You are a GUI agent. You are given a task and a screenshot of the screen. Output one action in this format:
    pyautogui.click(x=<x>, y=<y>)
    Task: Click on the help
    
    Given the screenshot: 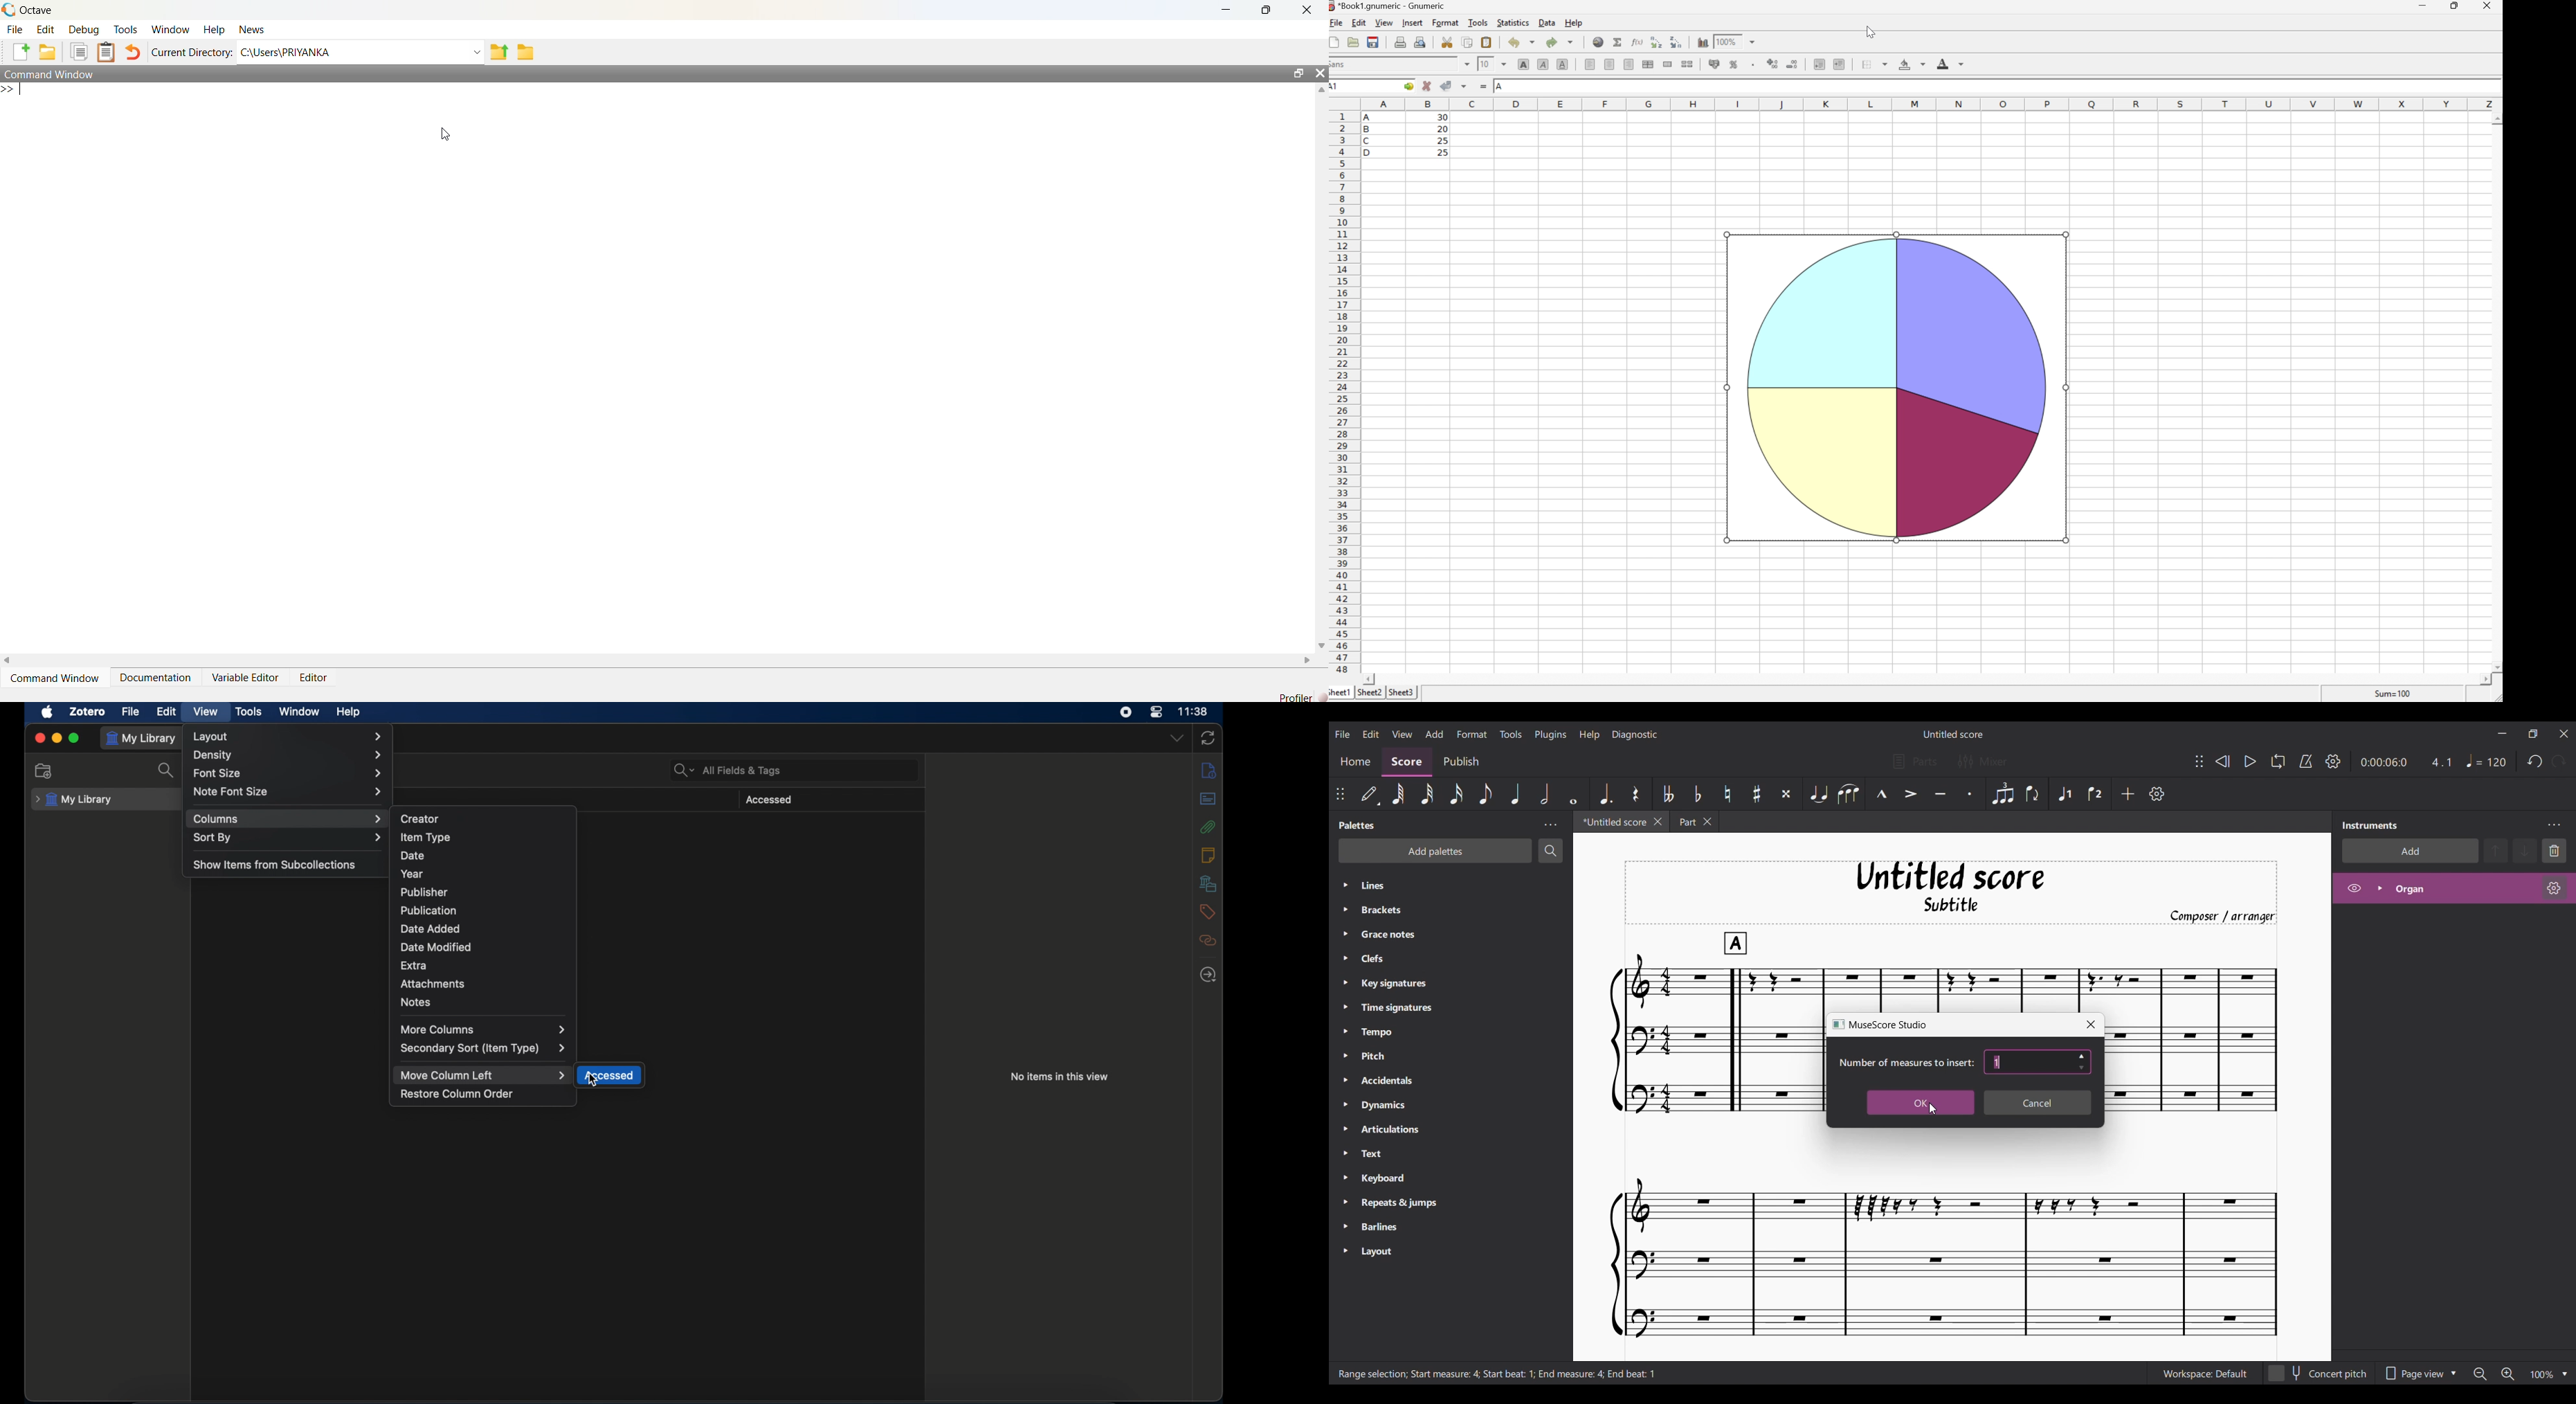 What is the action you would take?
    pyautogui.click(x=350, y=712)
    